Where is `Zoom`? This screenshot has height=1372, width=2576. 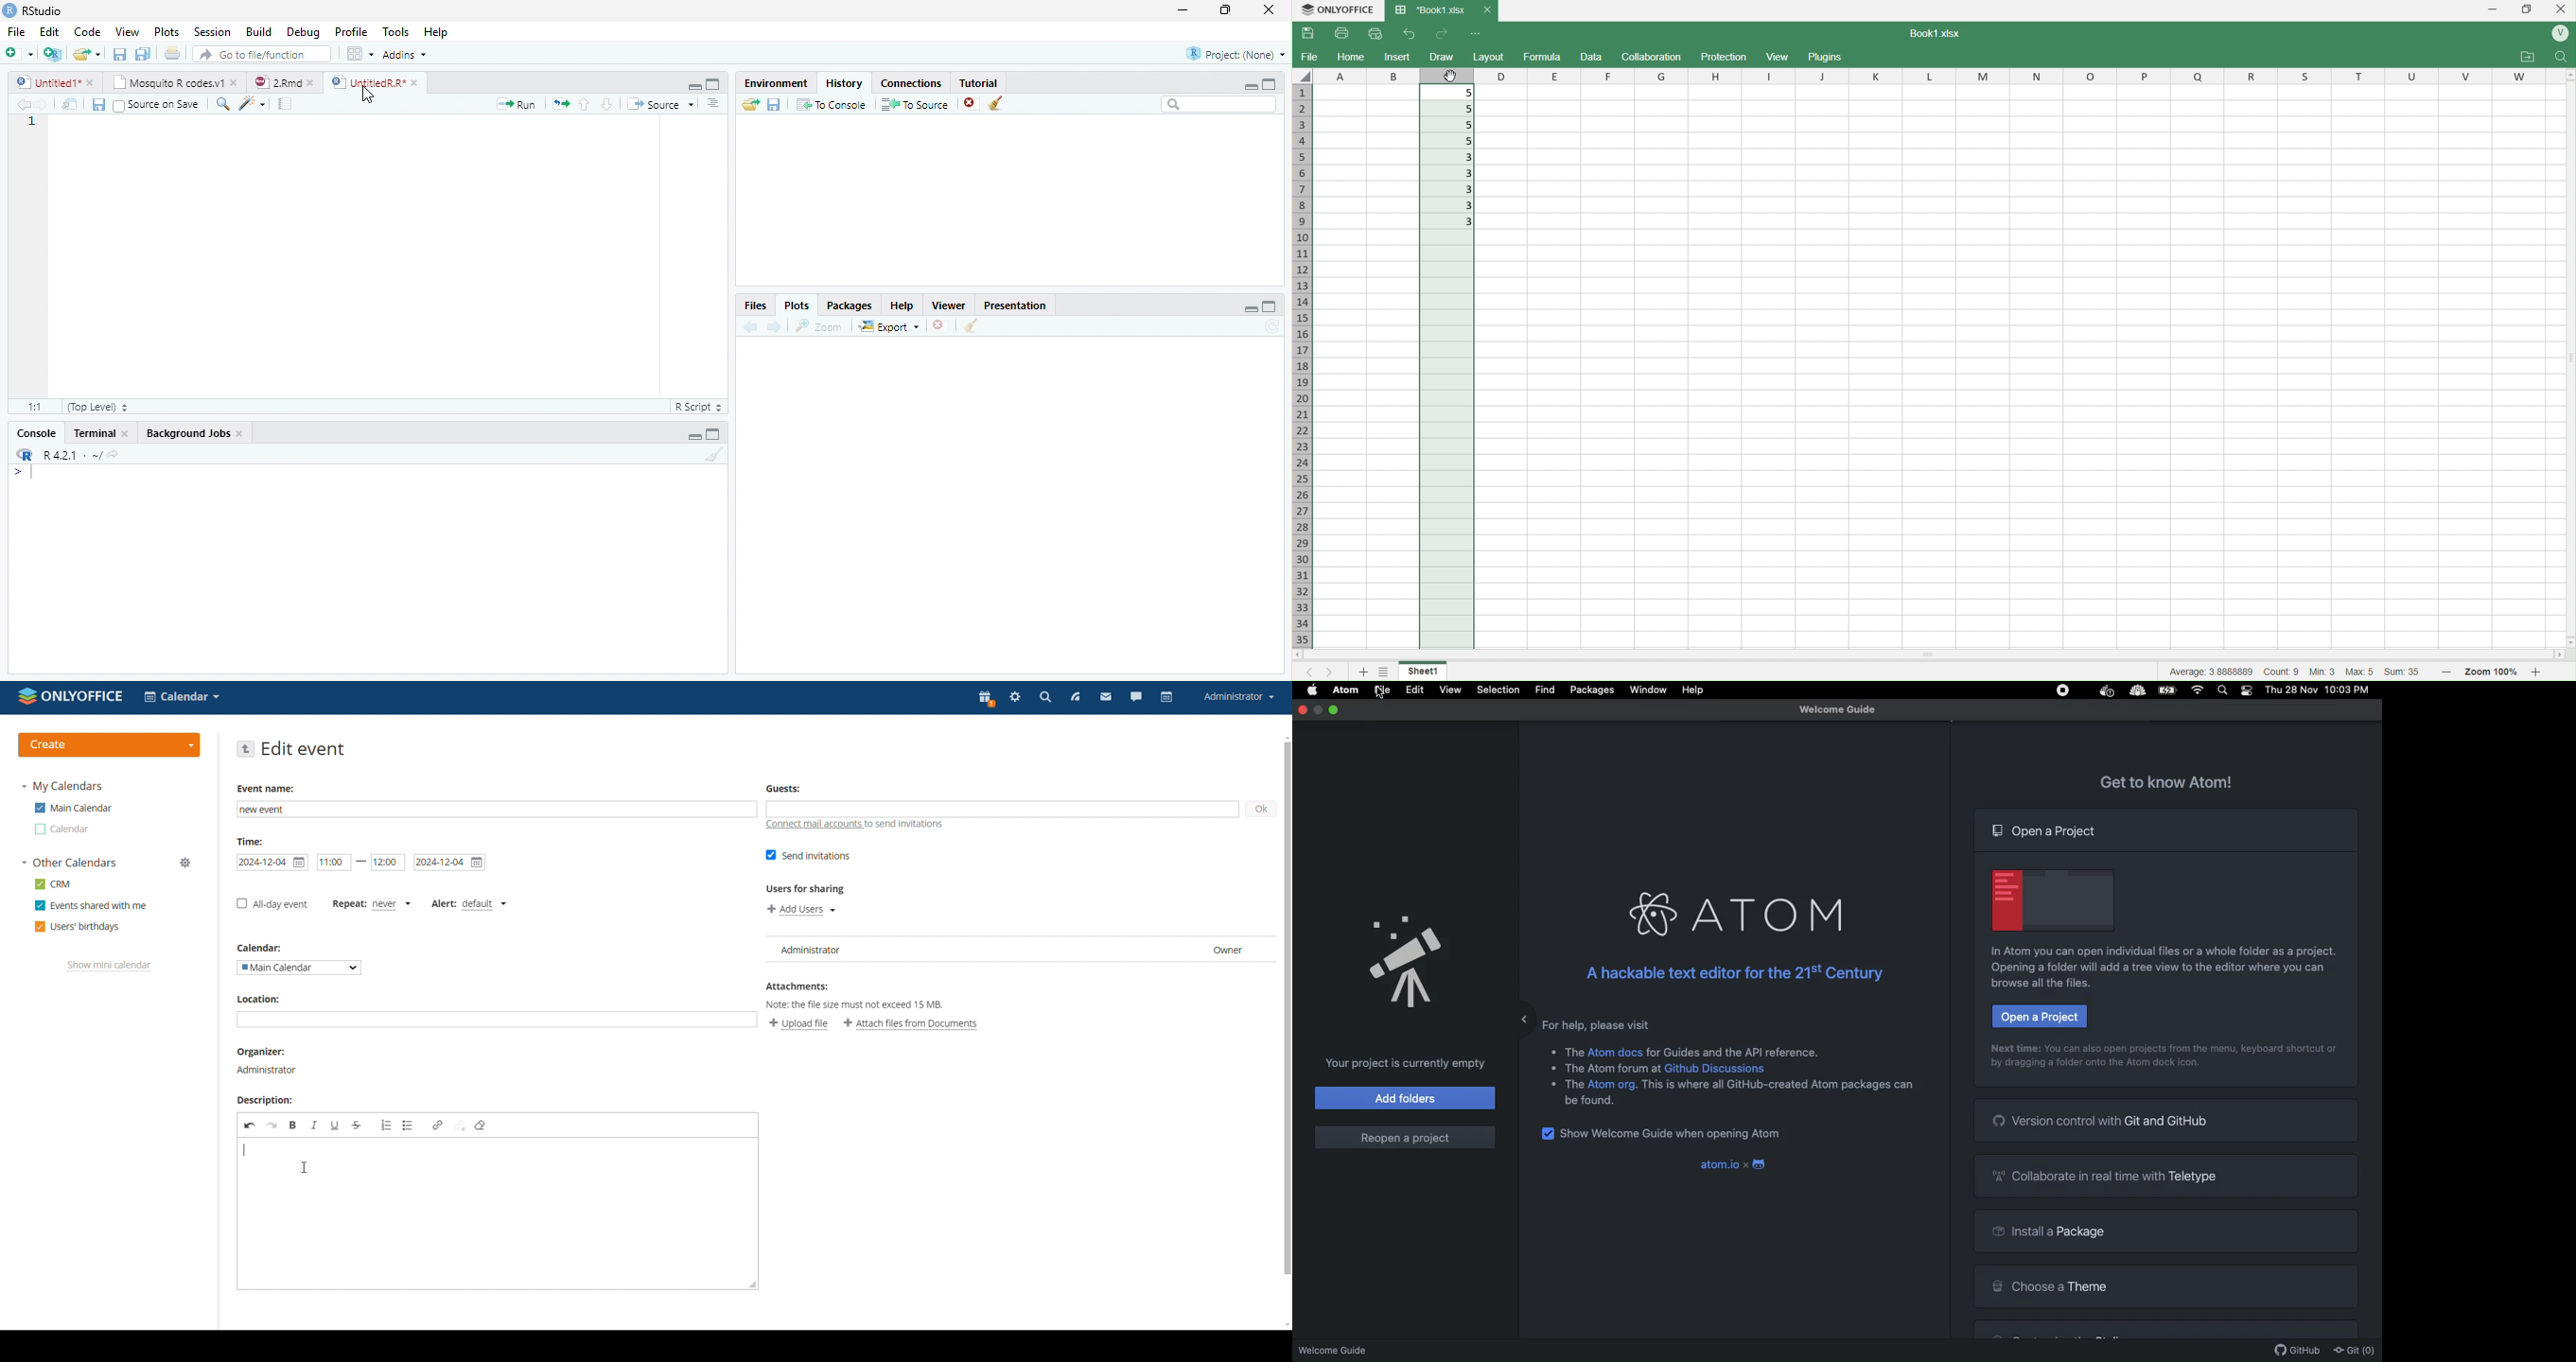 Zoom is located at coordinates (819, 326).